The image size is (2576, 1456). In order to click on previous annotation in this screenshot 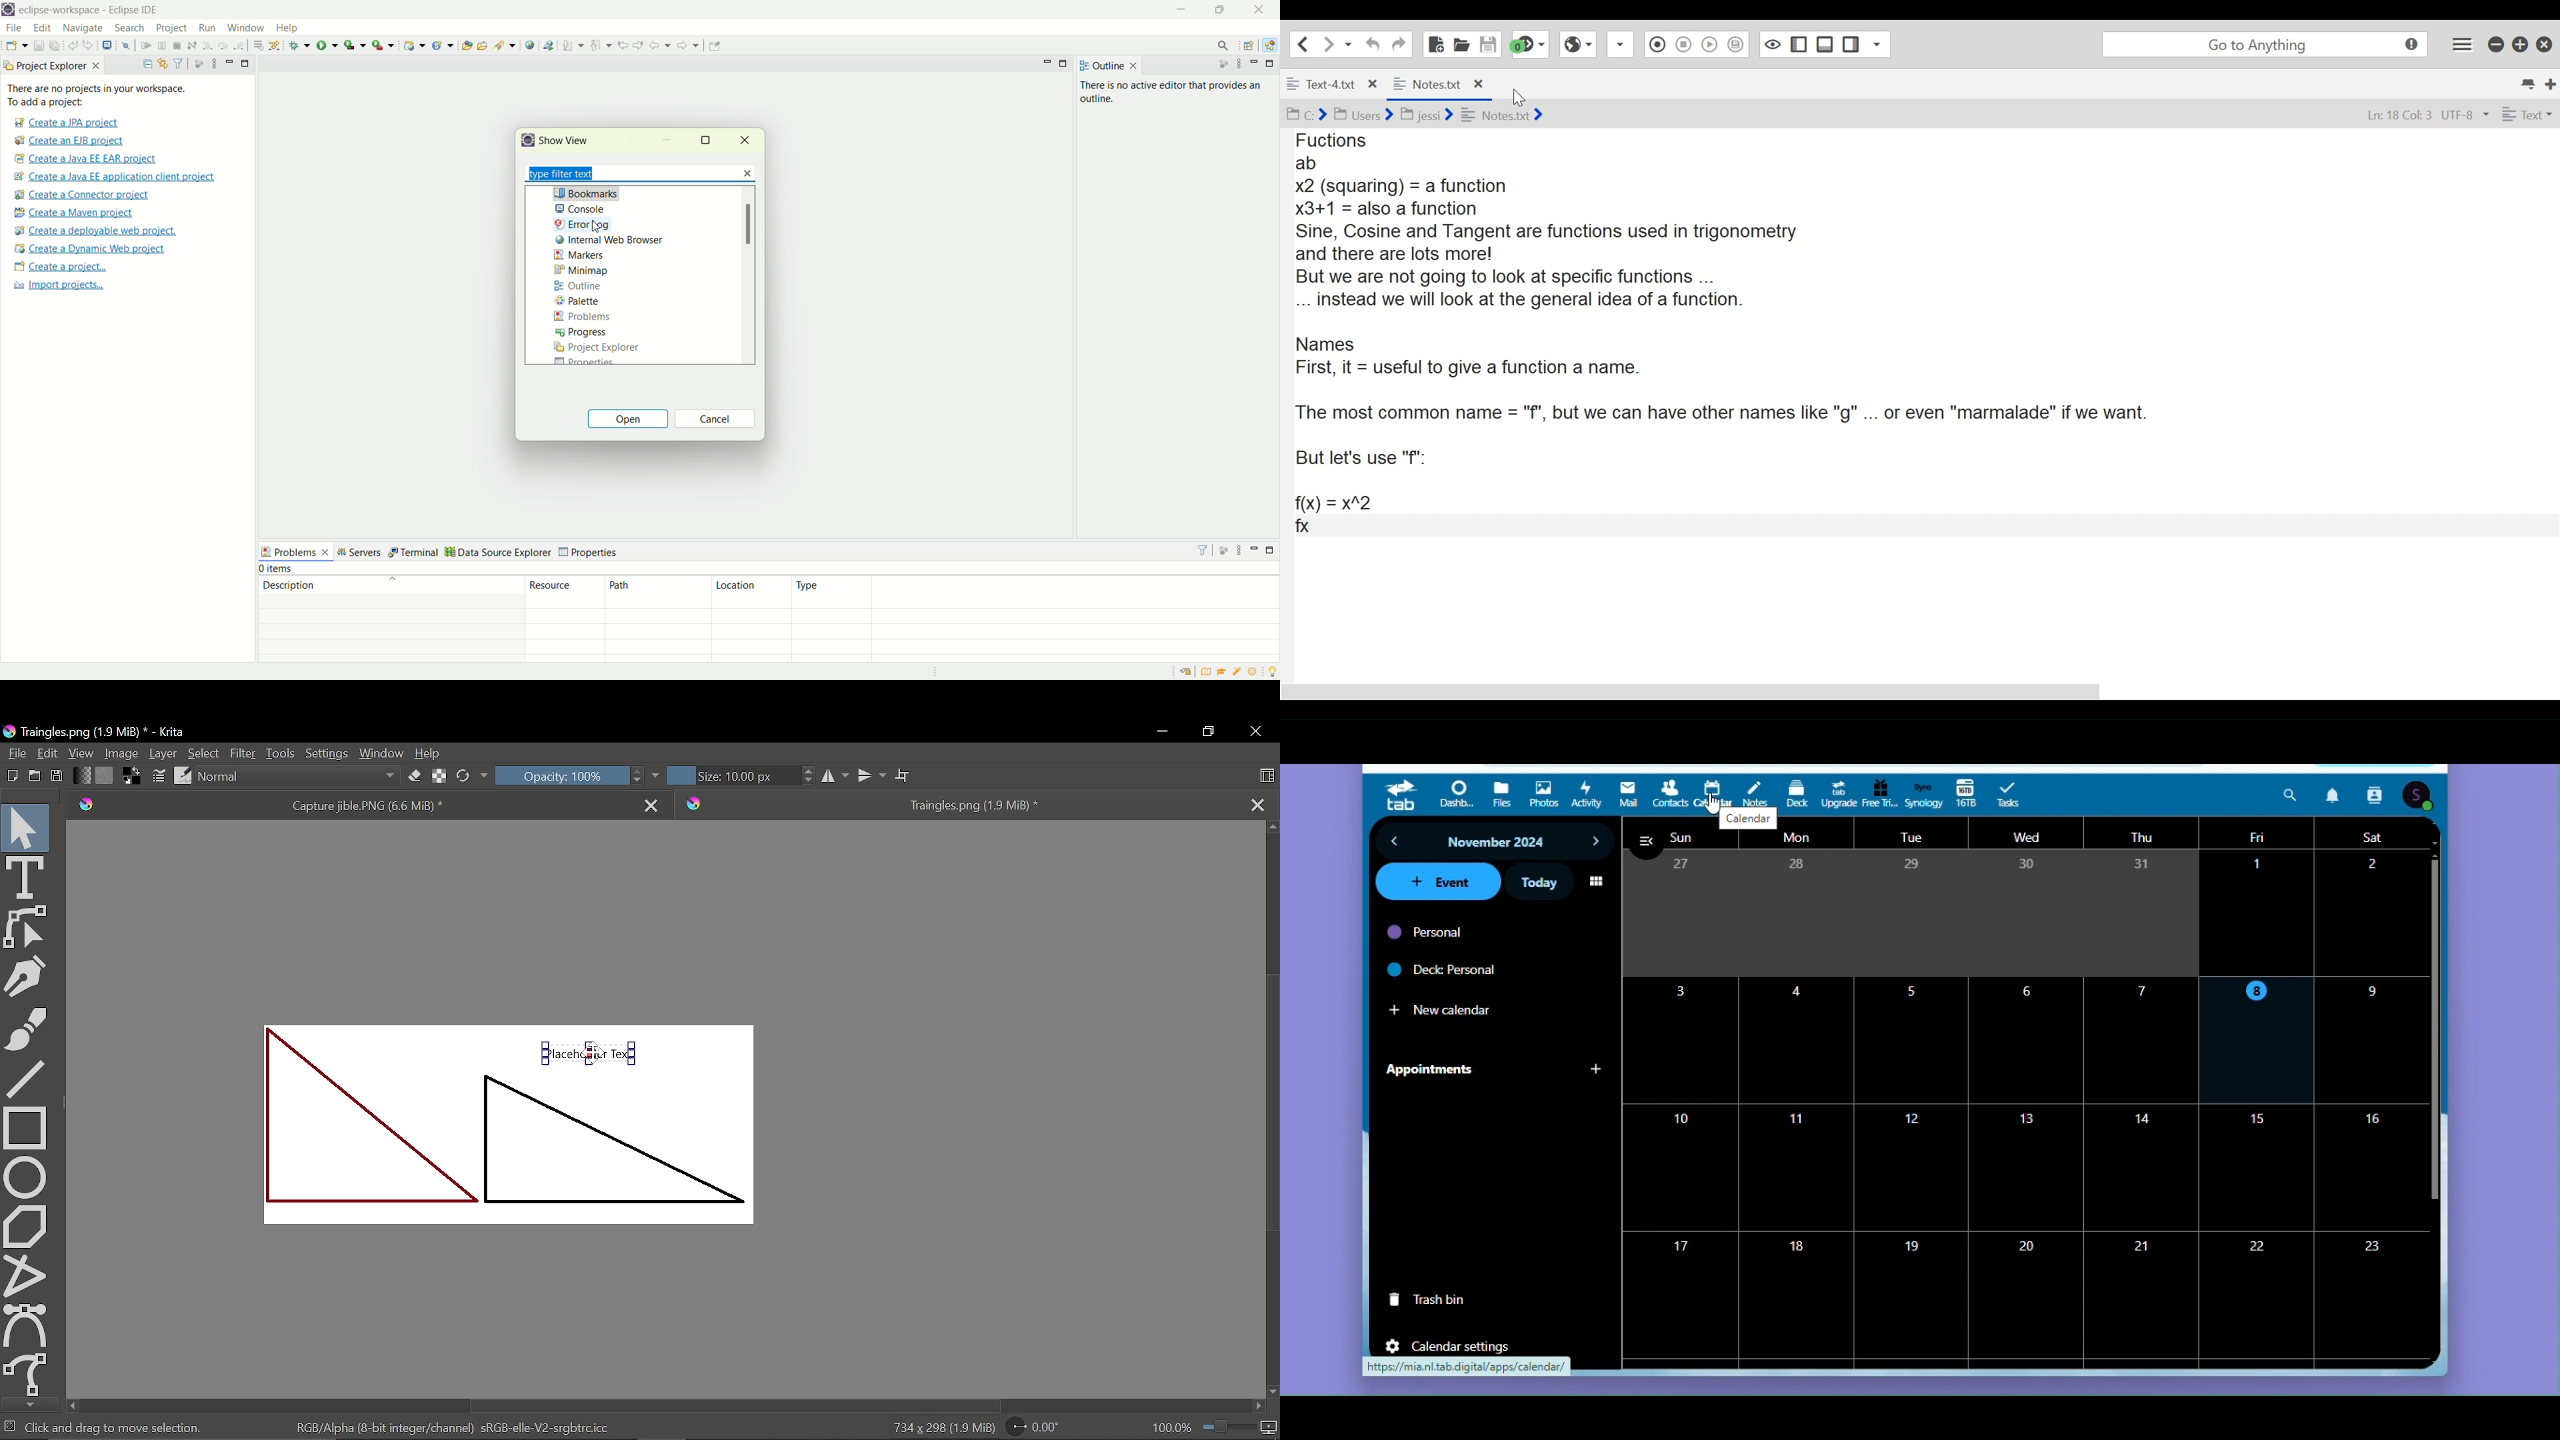, I will do `click(599, 44)`.